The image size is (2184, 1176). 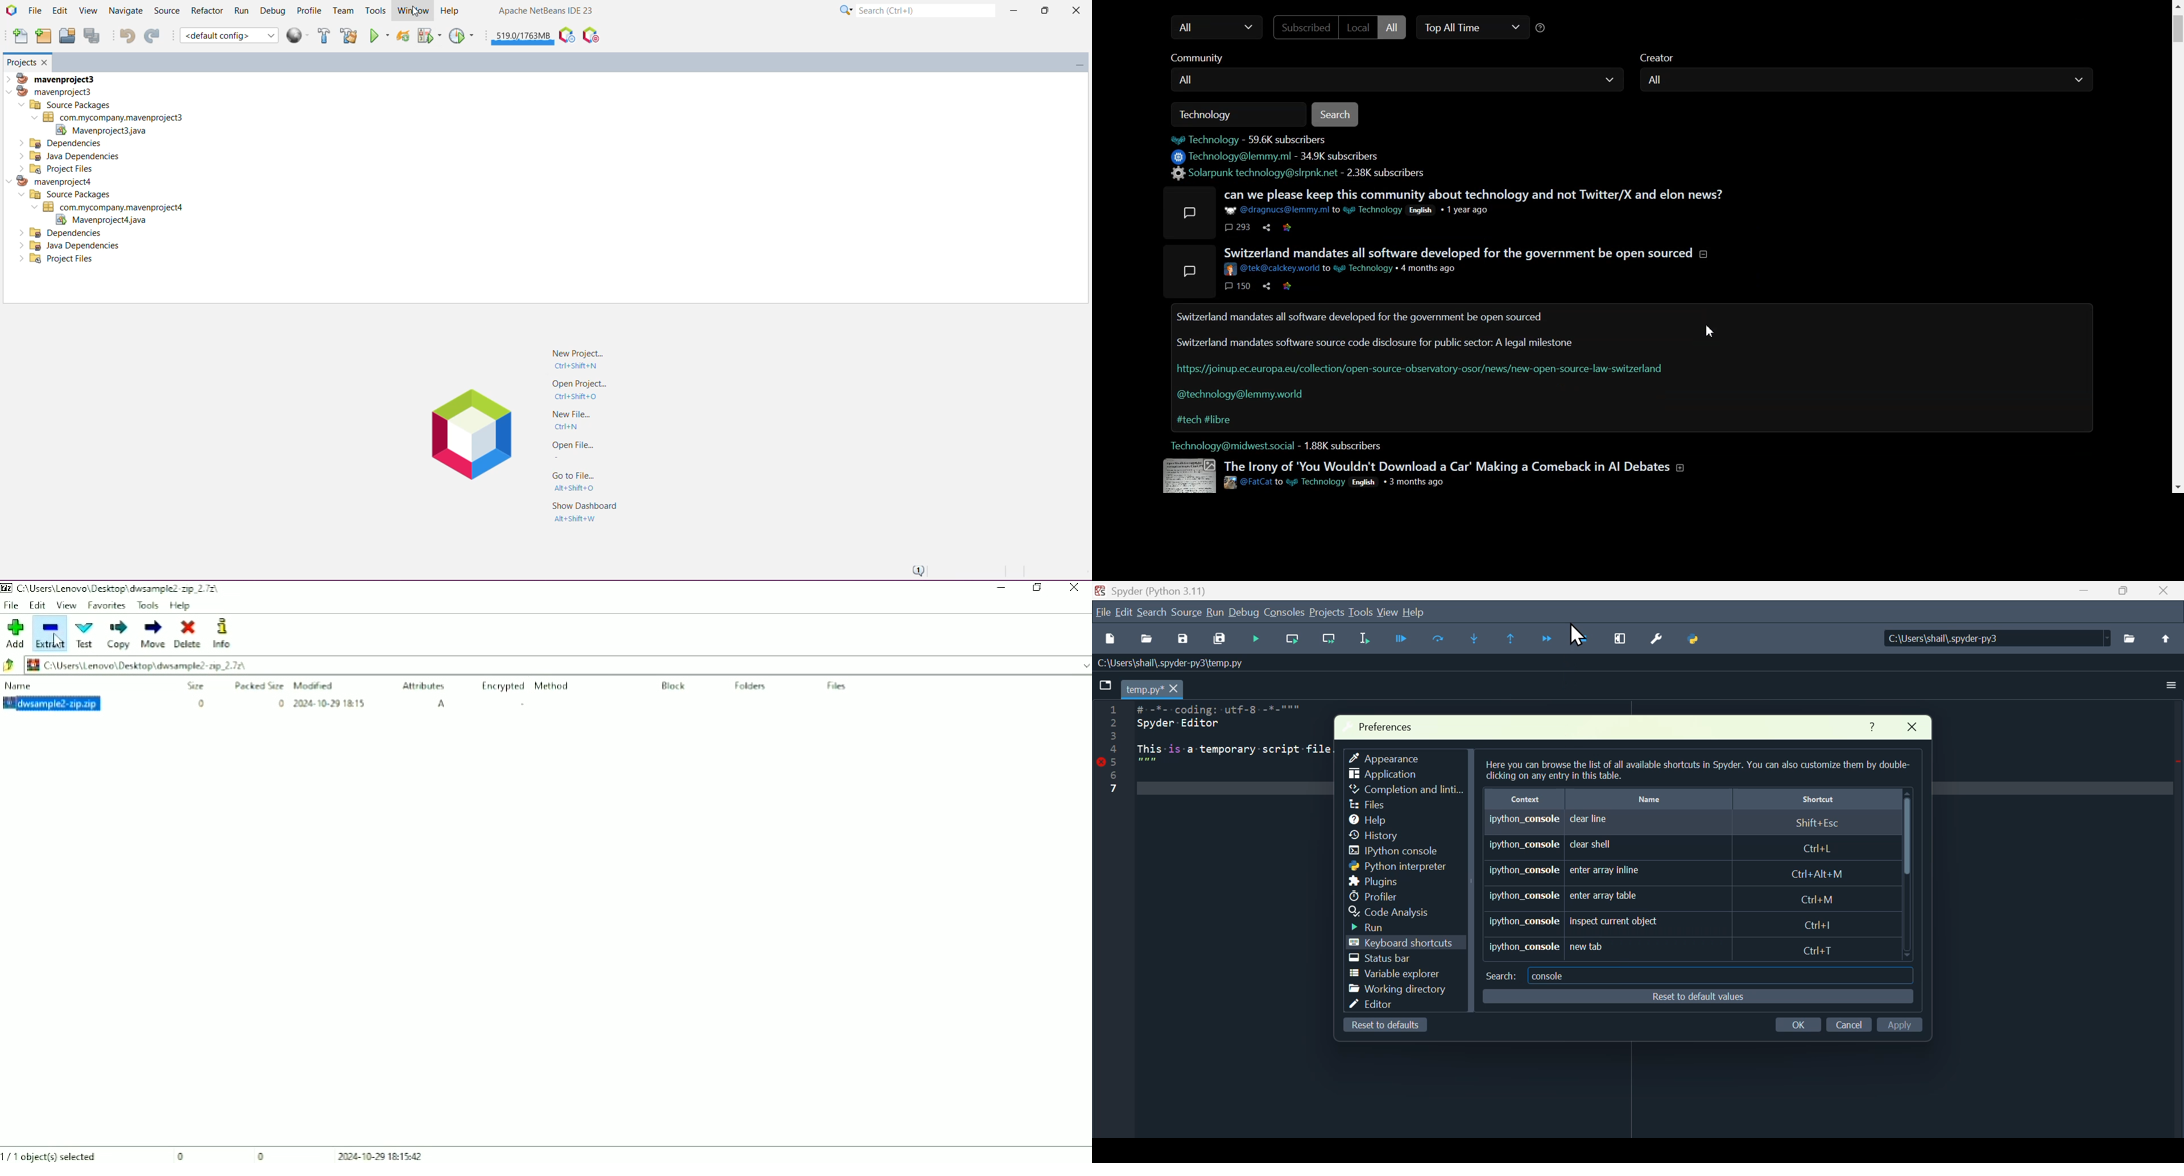 I want to click on logo, so click(x=471, y=433).